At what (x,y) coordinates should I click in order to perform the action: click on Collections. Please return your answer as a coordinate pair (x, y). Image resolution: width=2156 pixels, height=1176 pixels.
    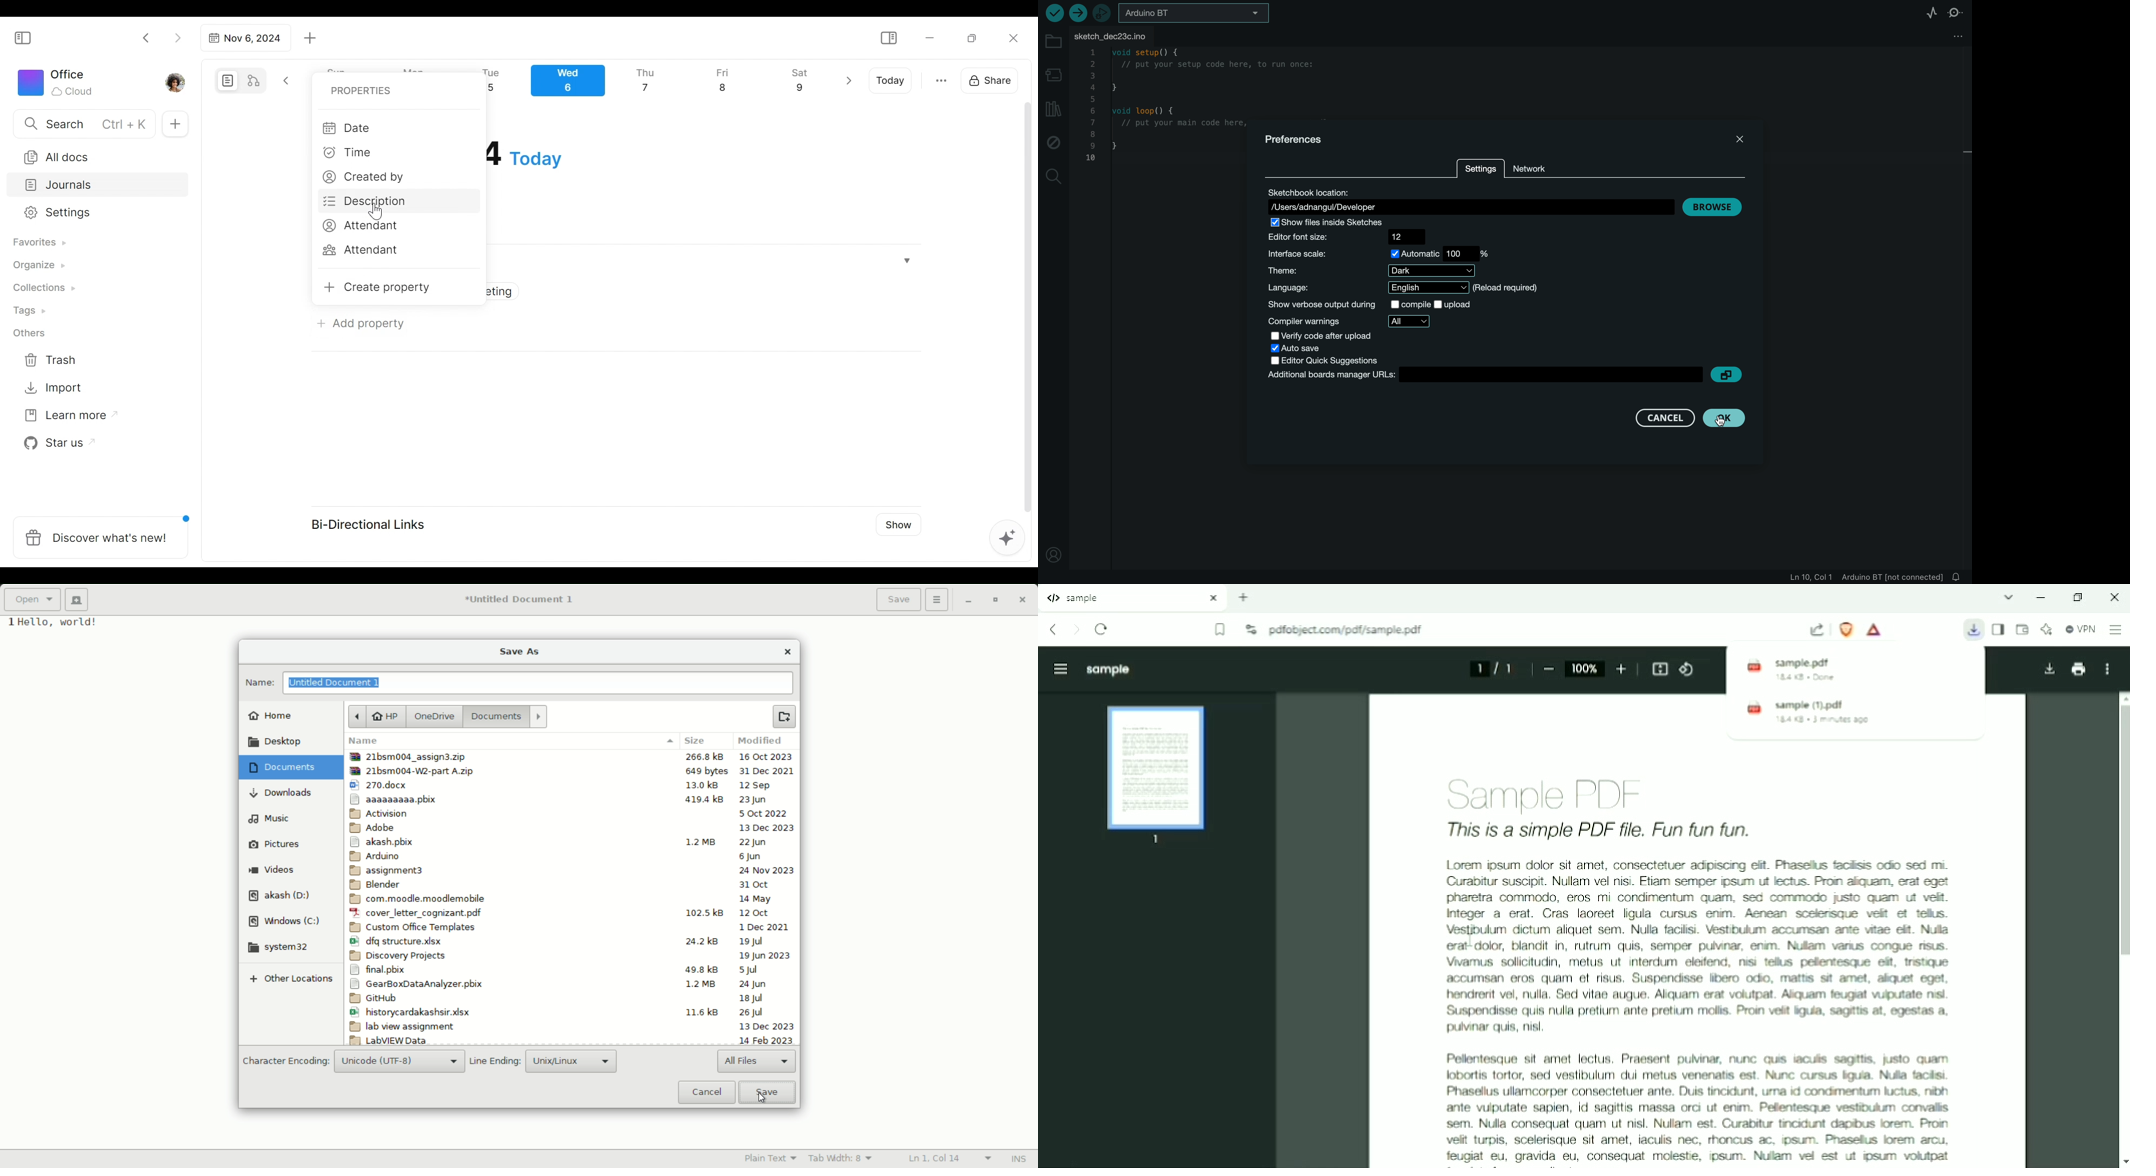
    Looking at the image, I should click on (43, 289).